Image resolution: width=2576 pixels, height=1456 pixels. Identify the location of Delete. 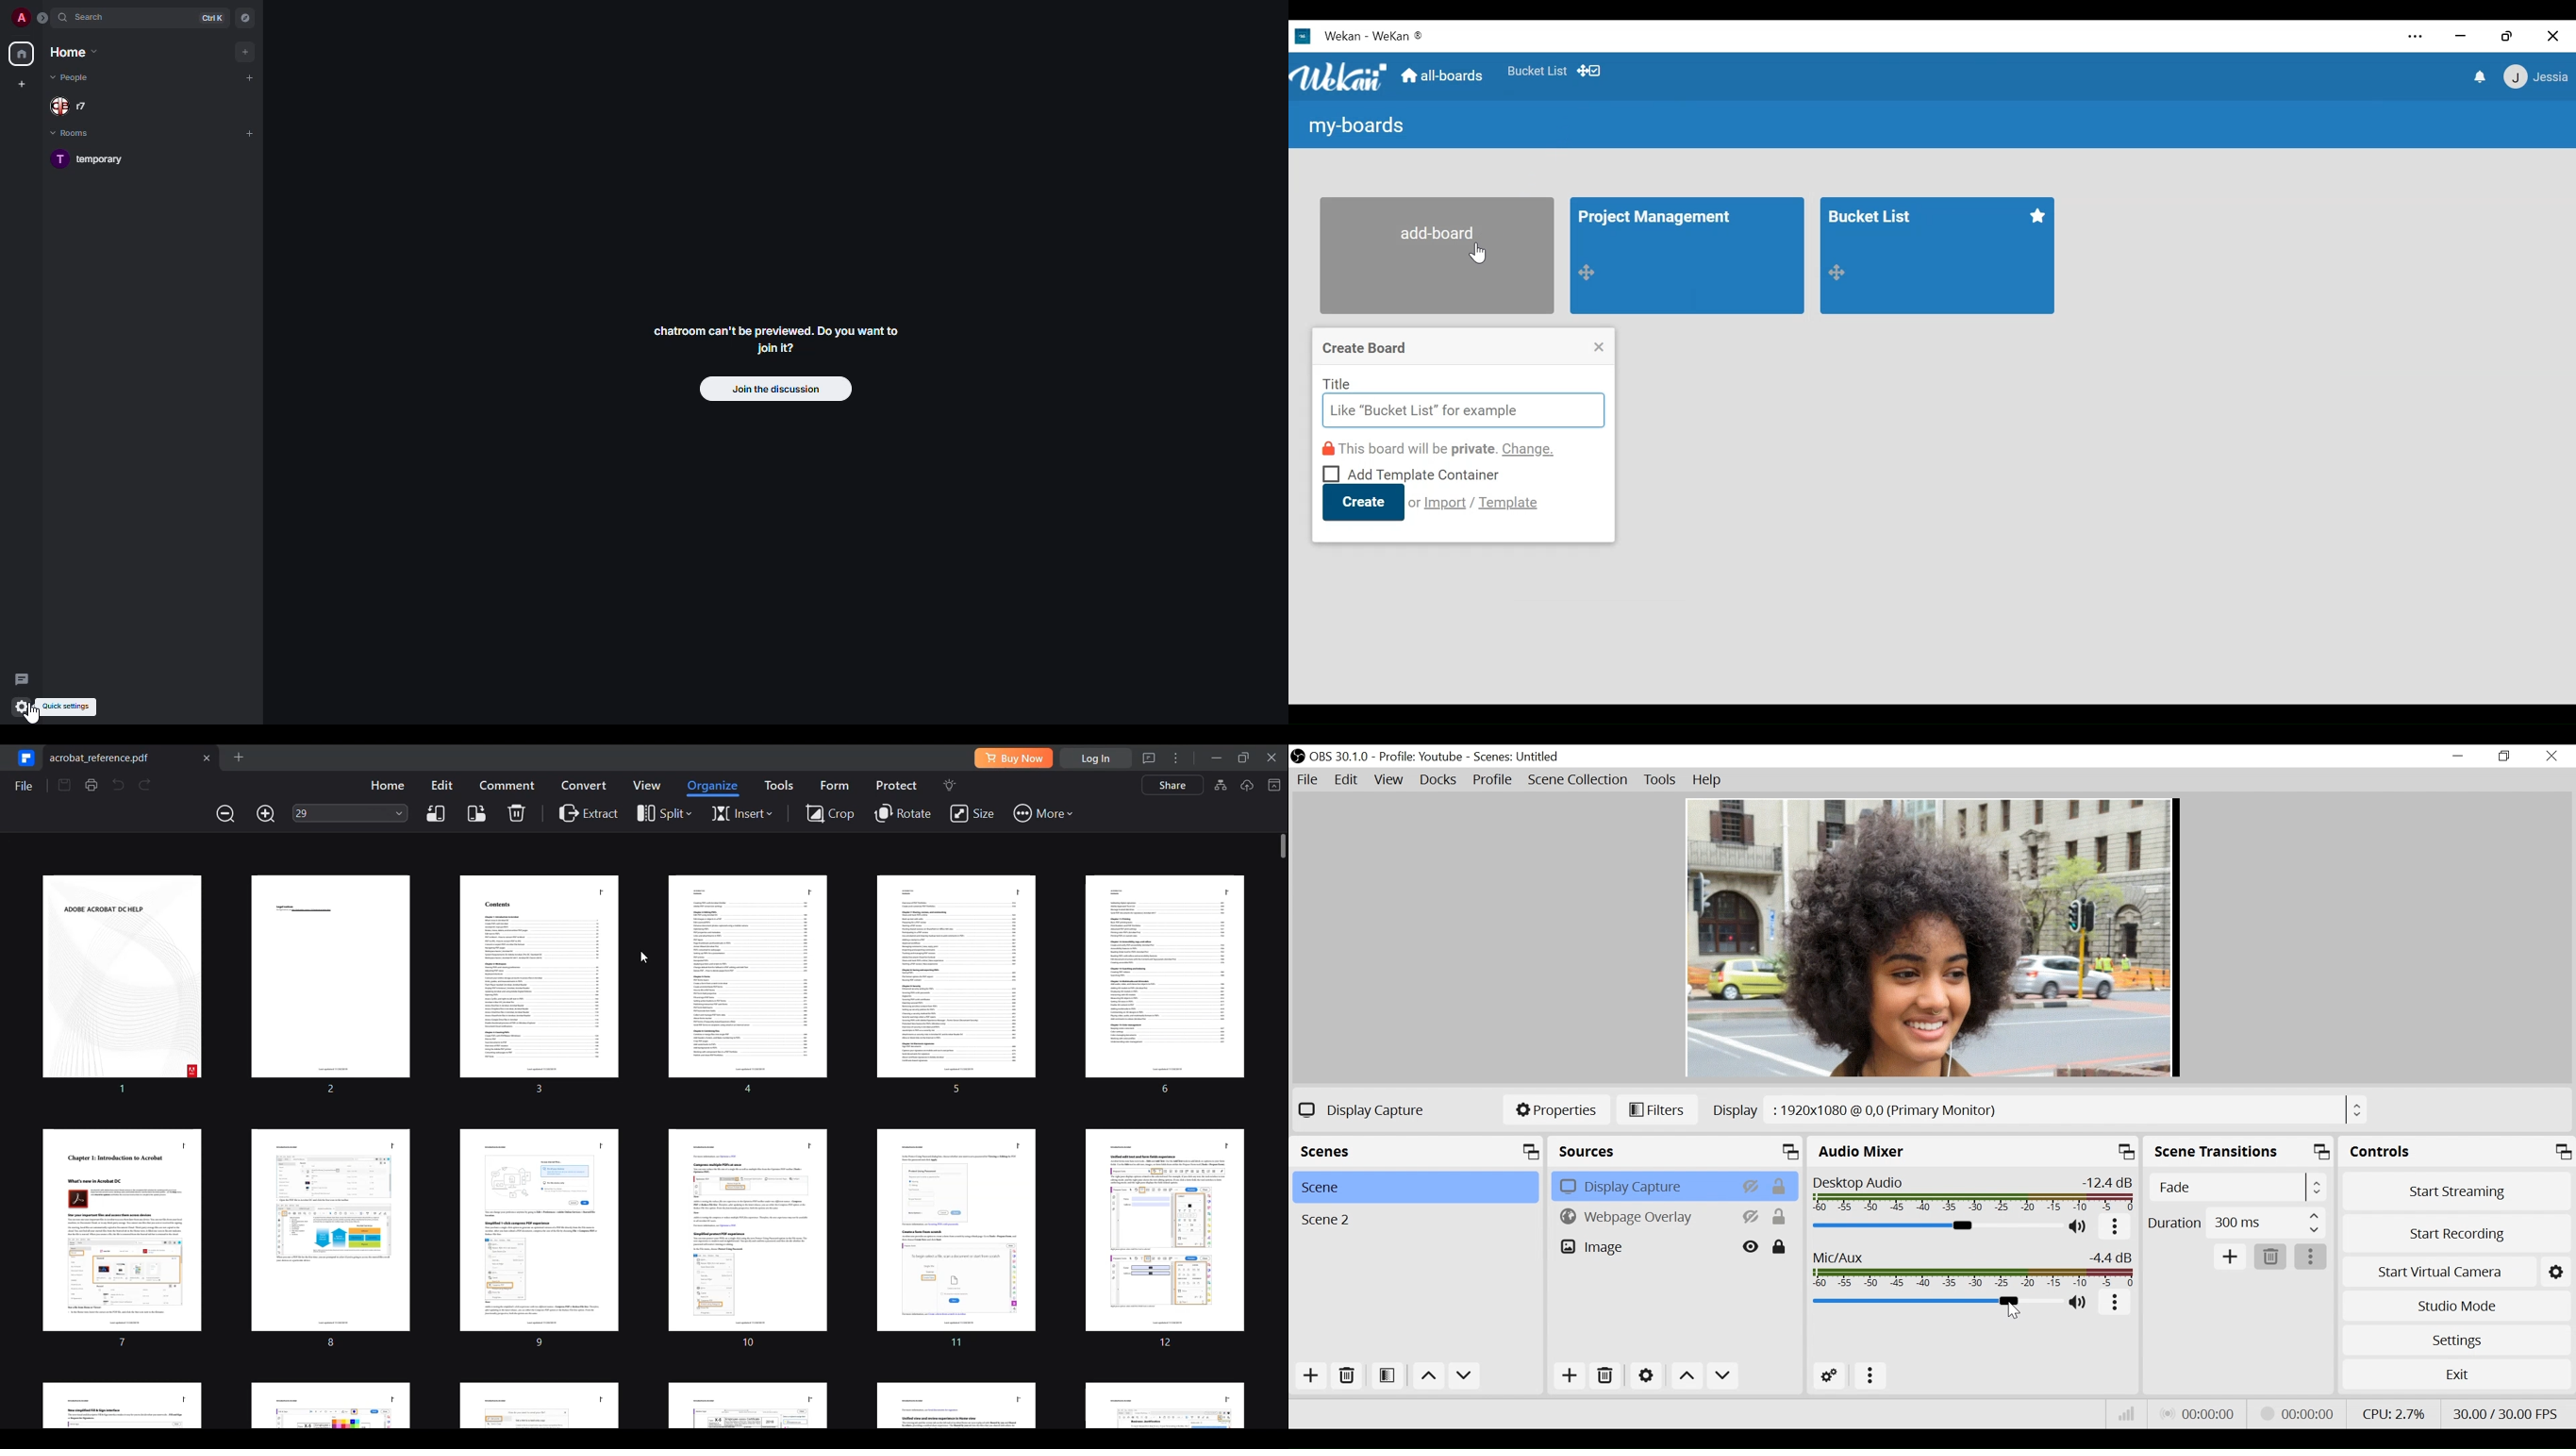
(1607, 1376).